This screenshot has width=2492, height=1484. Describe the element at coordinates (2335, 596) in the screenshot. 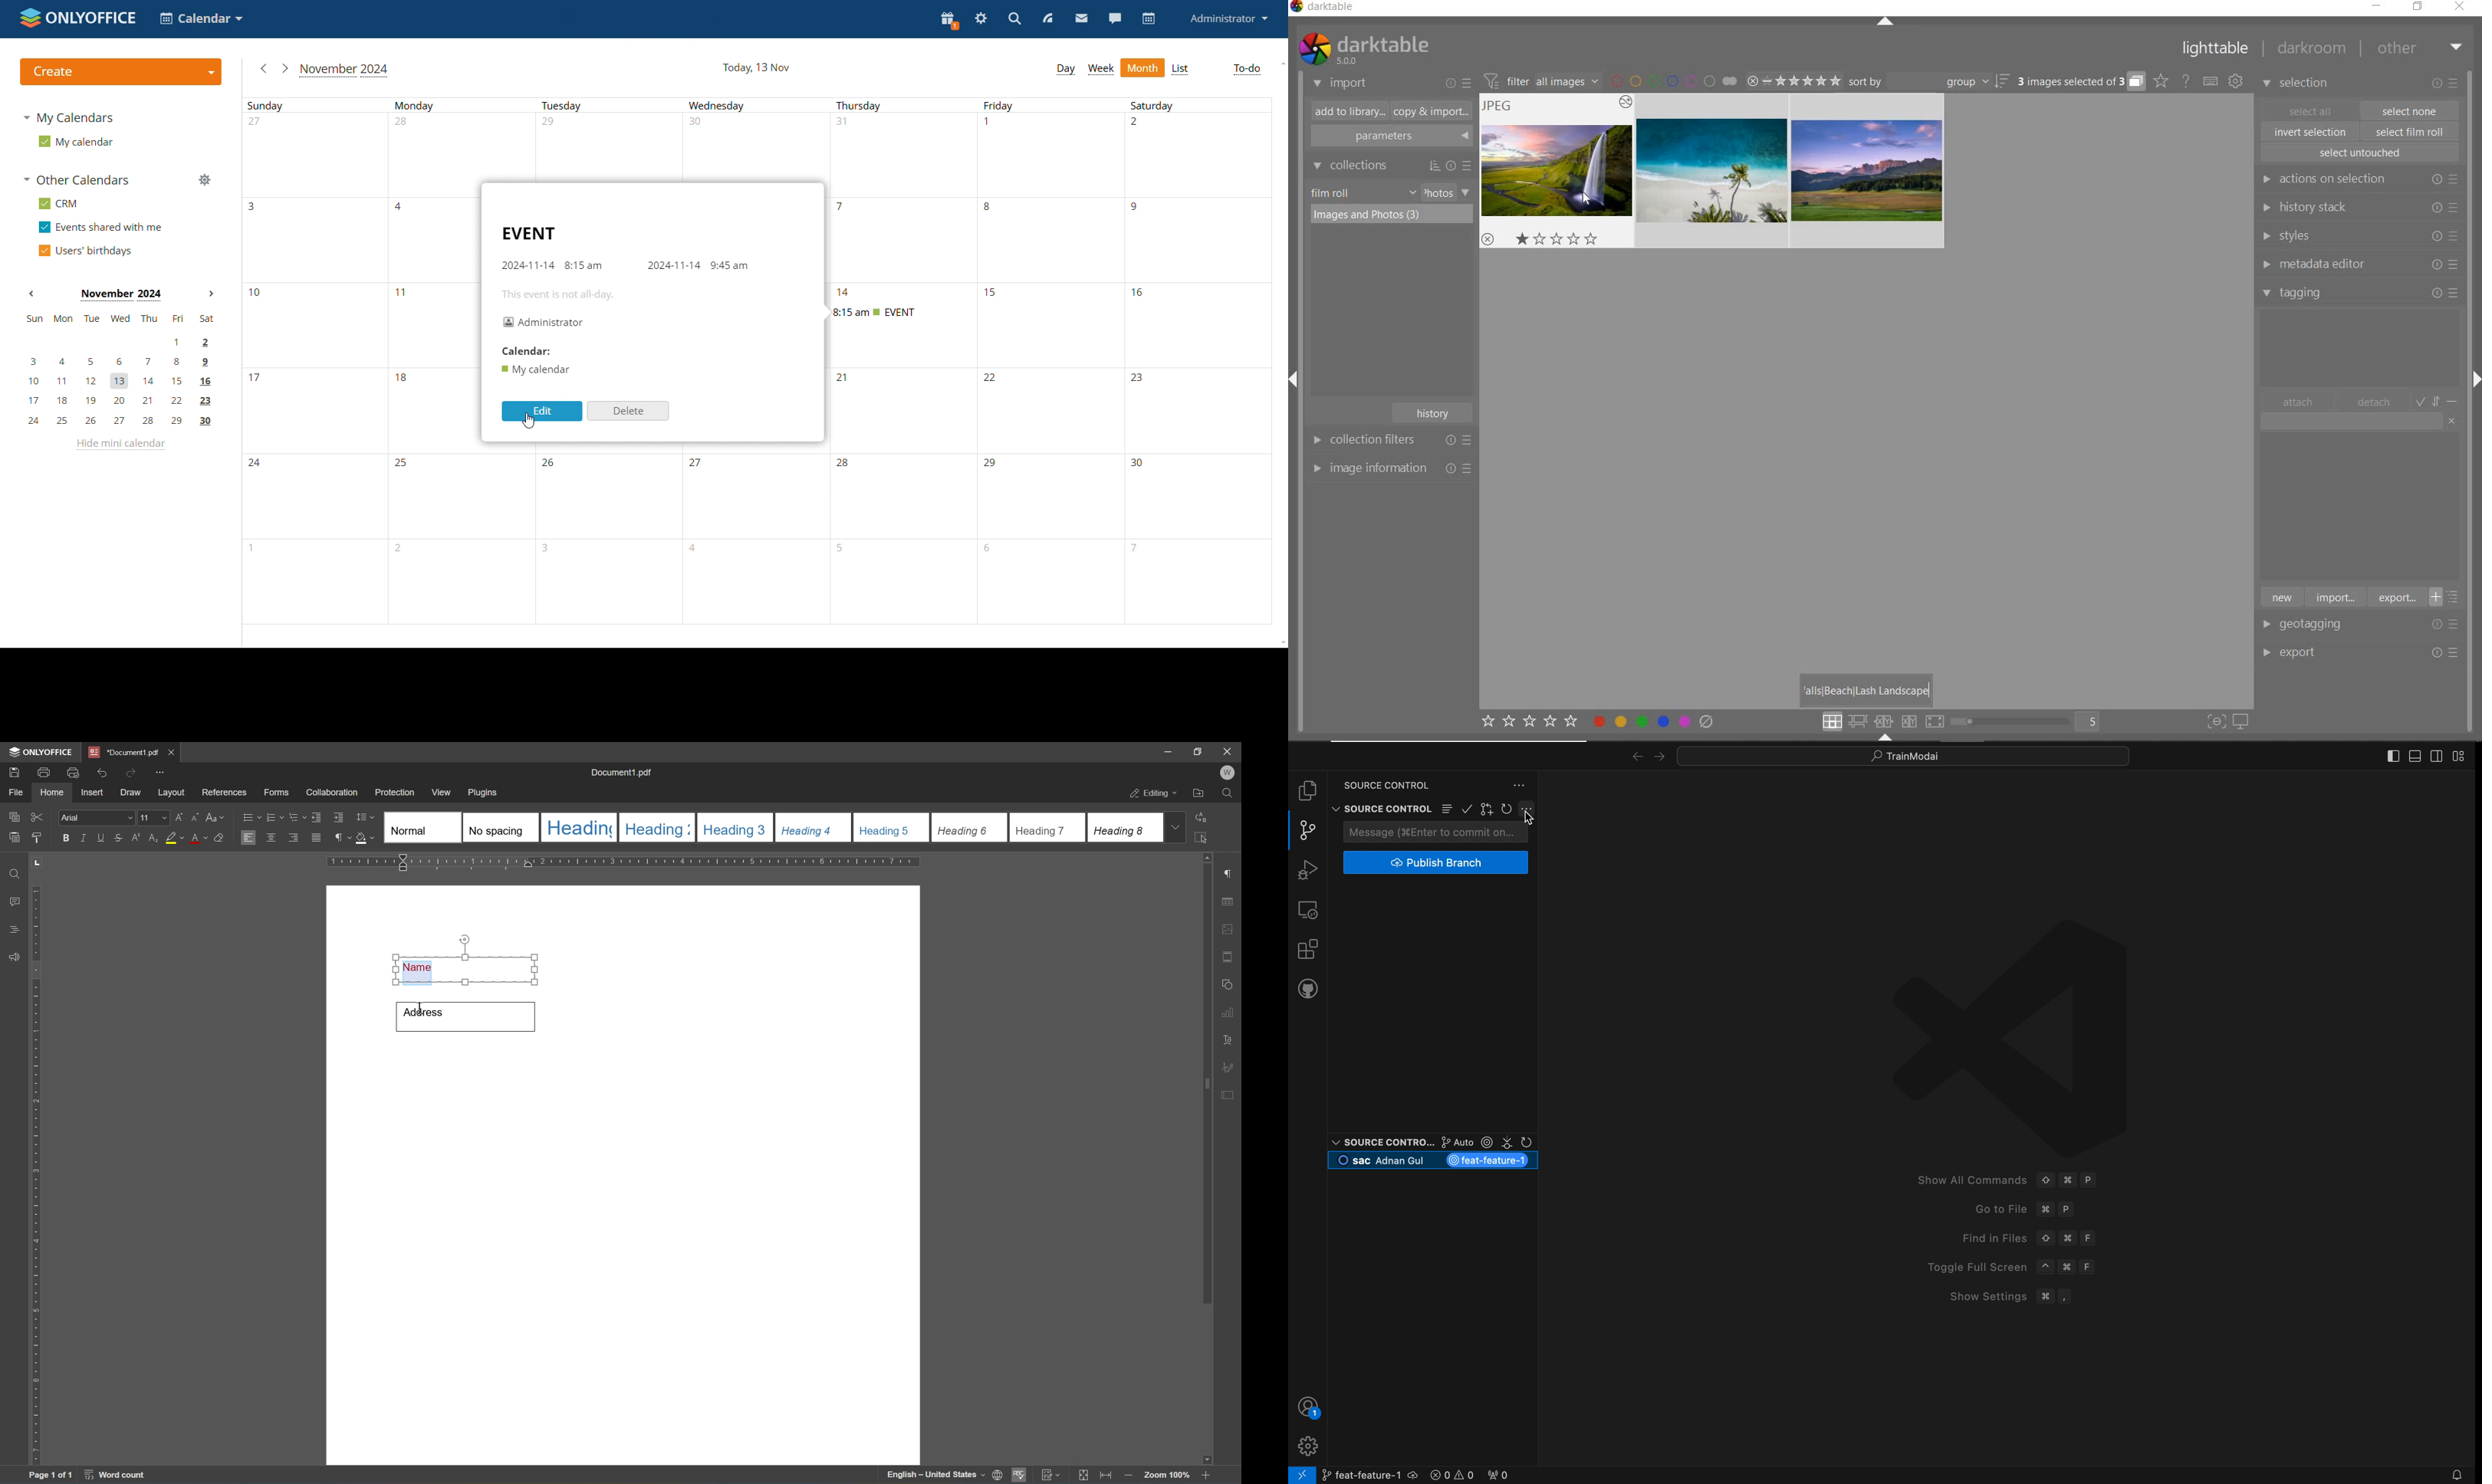

I see `import` at that location.